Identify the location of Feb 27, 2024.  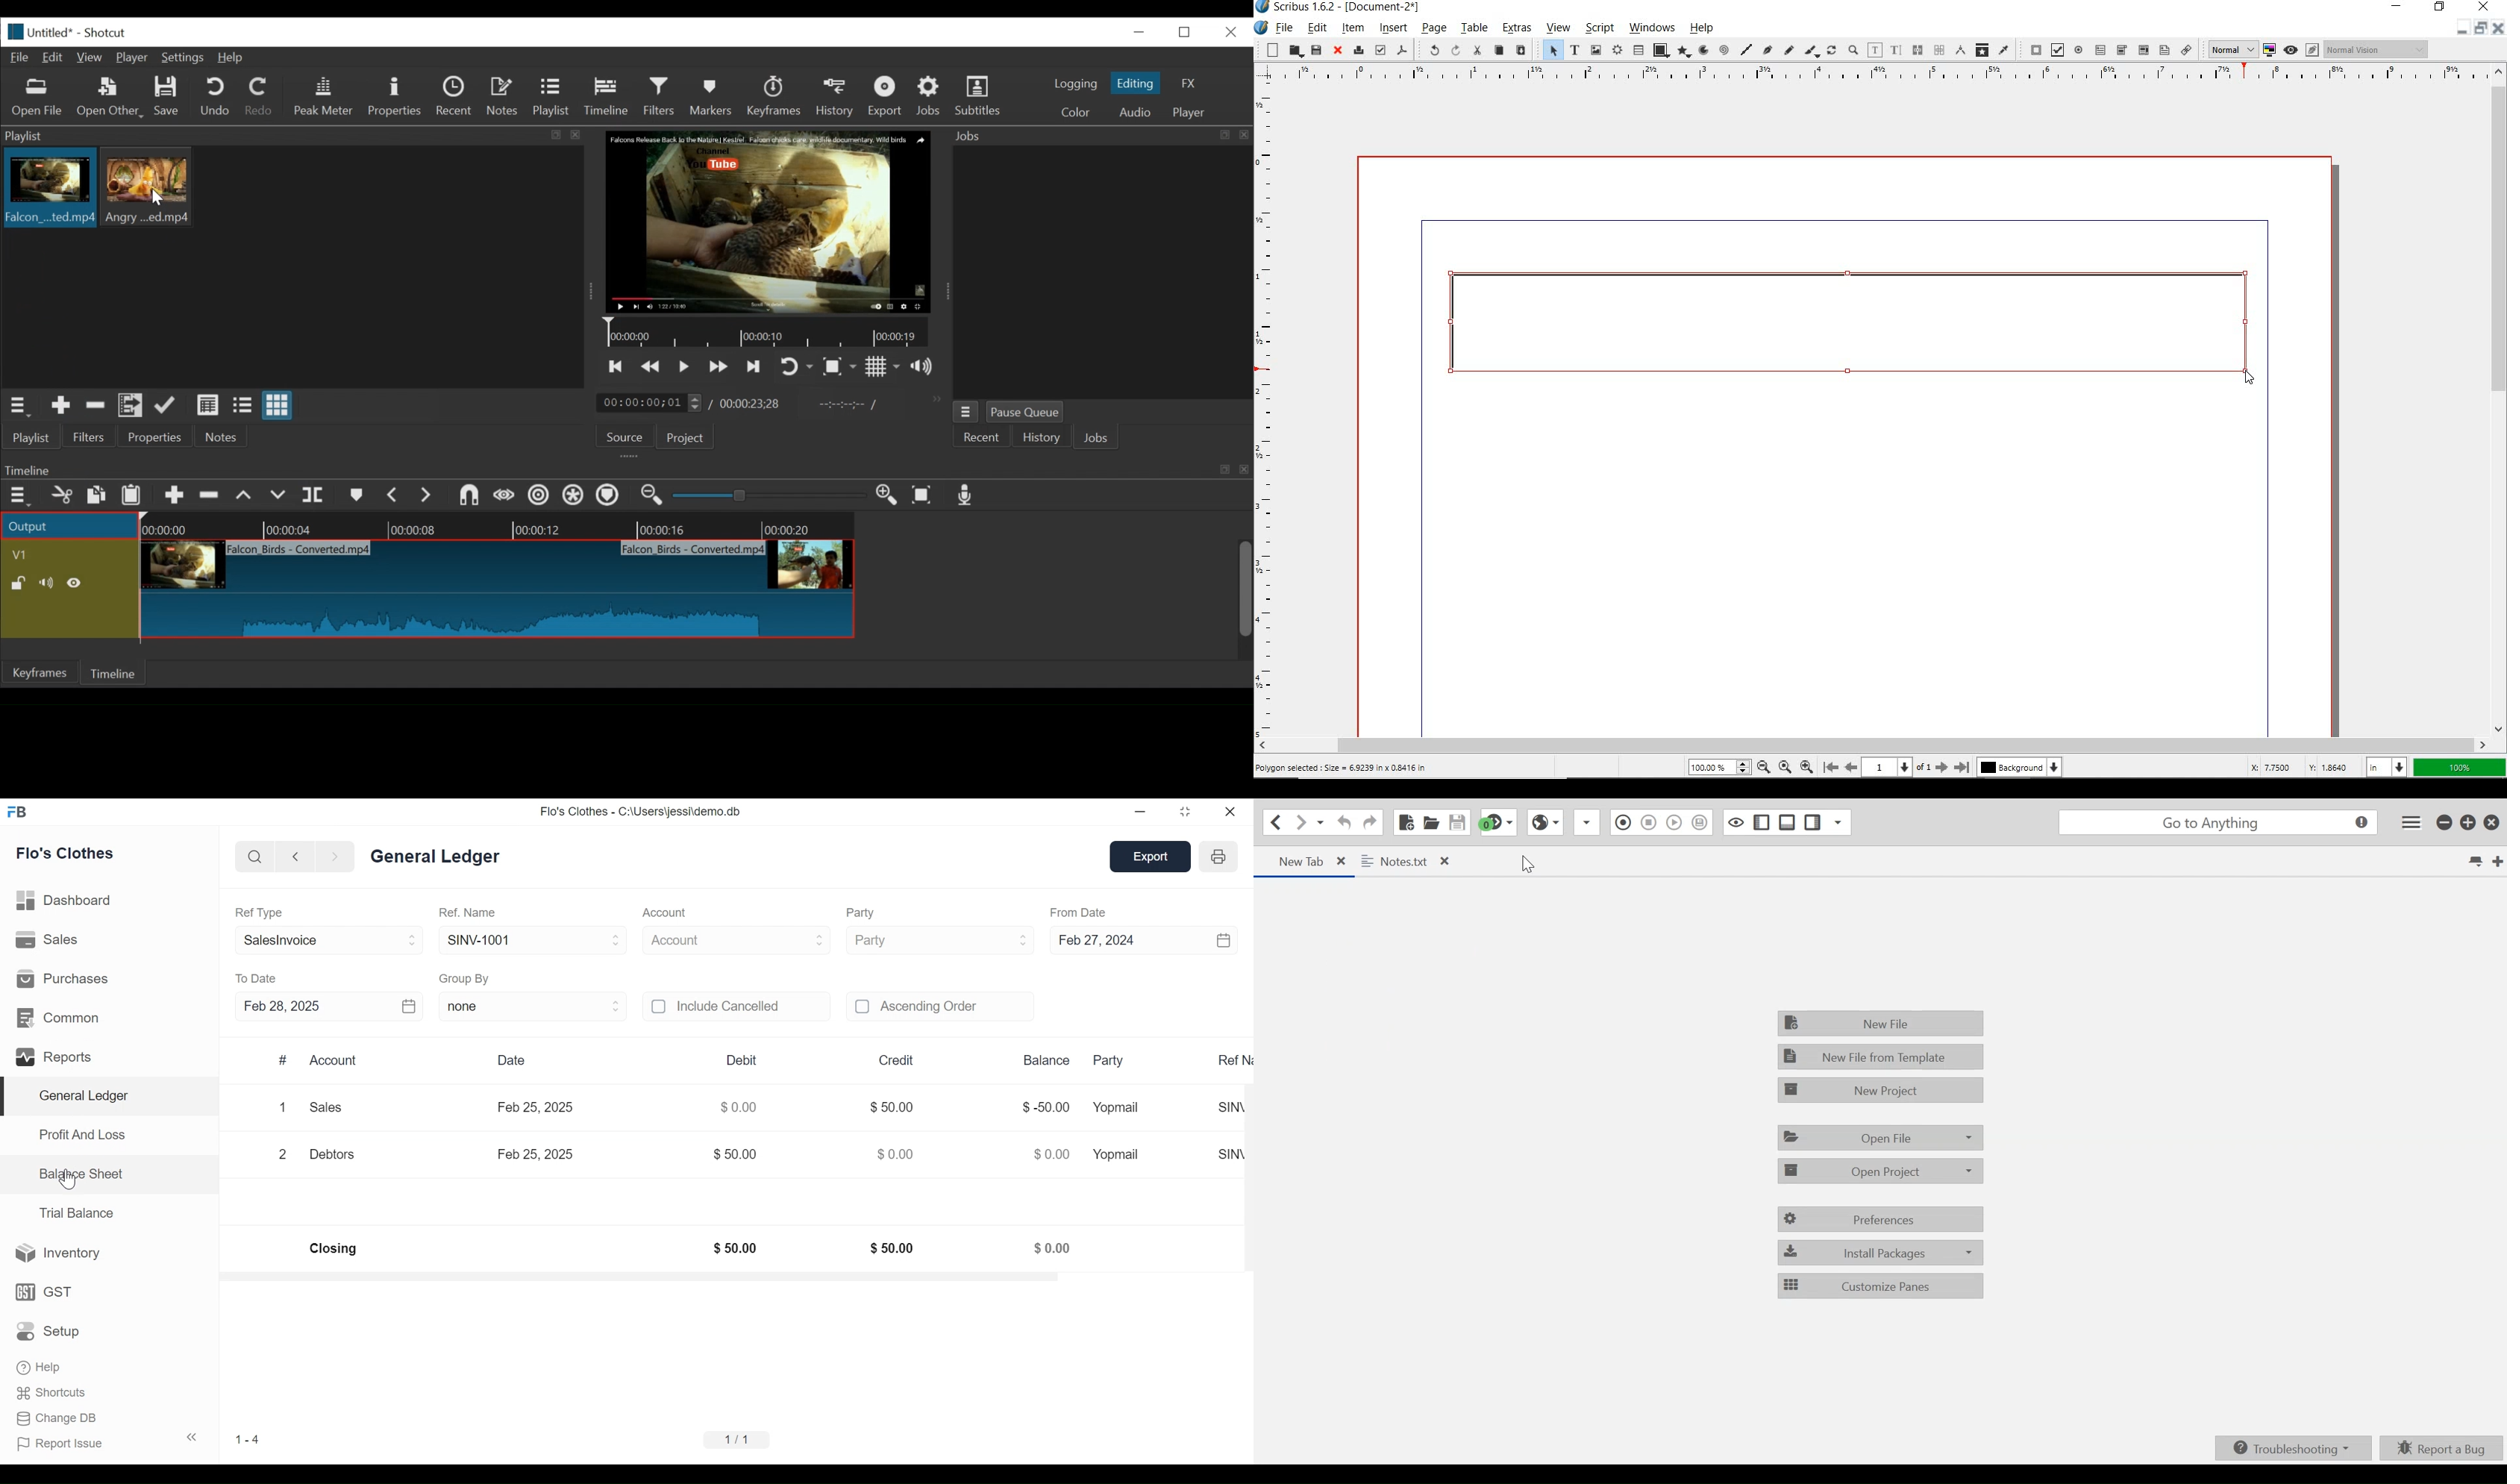
(1105, 940).